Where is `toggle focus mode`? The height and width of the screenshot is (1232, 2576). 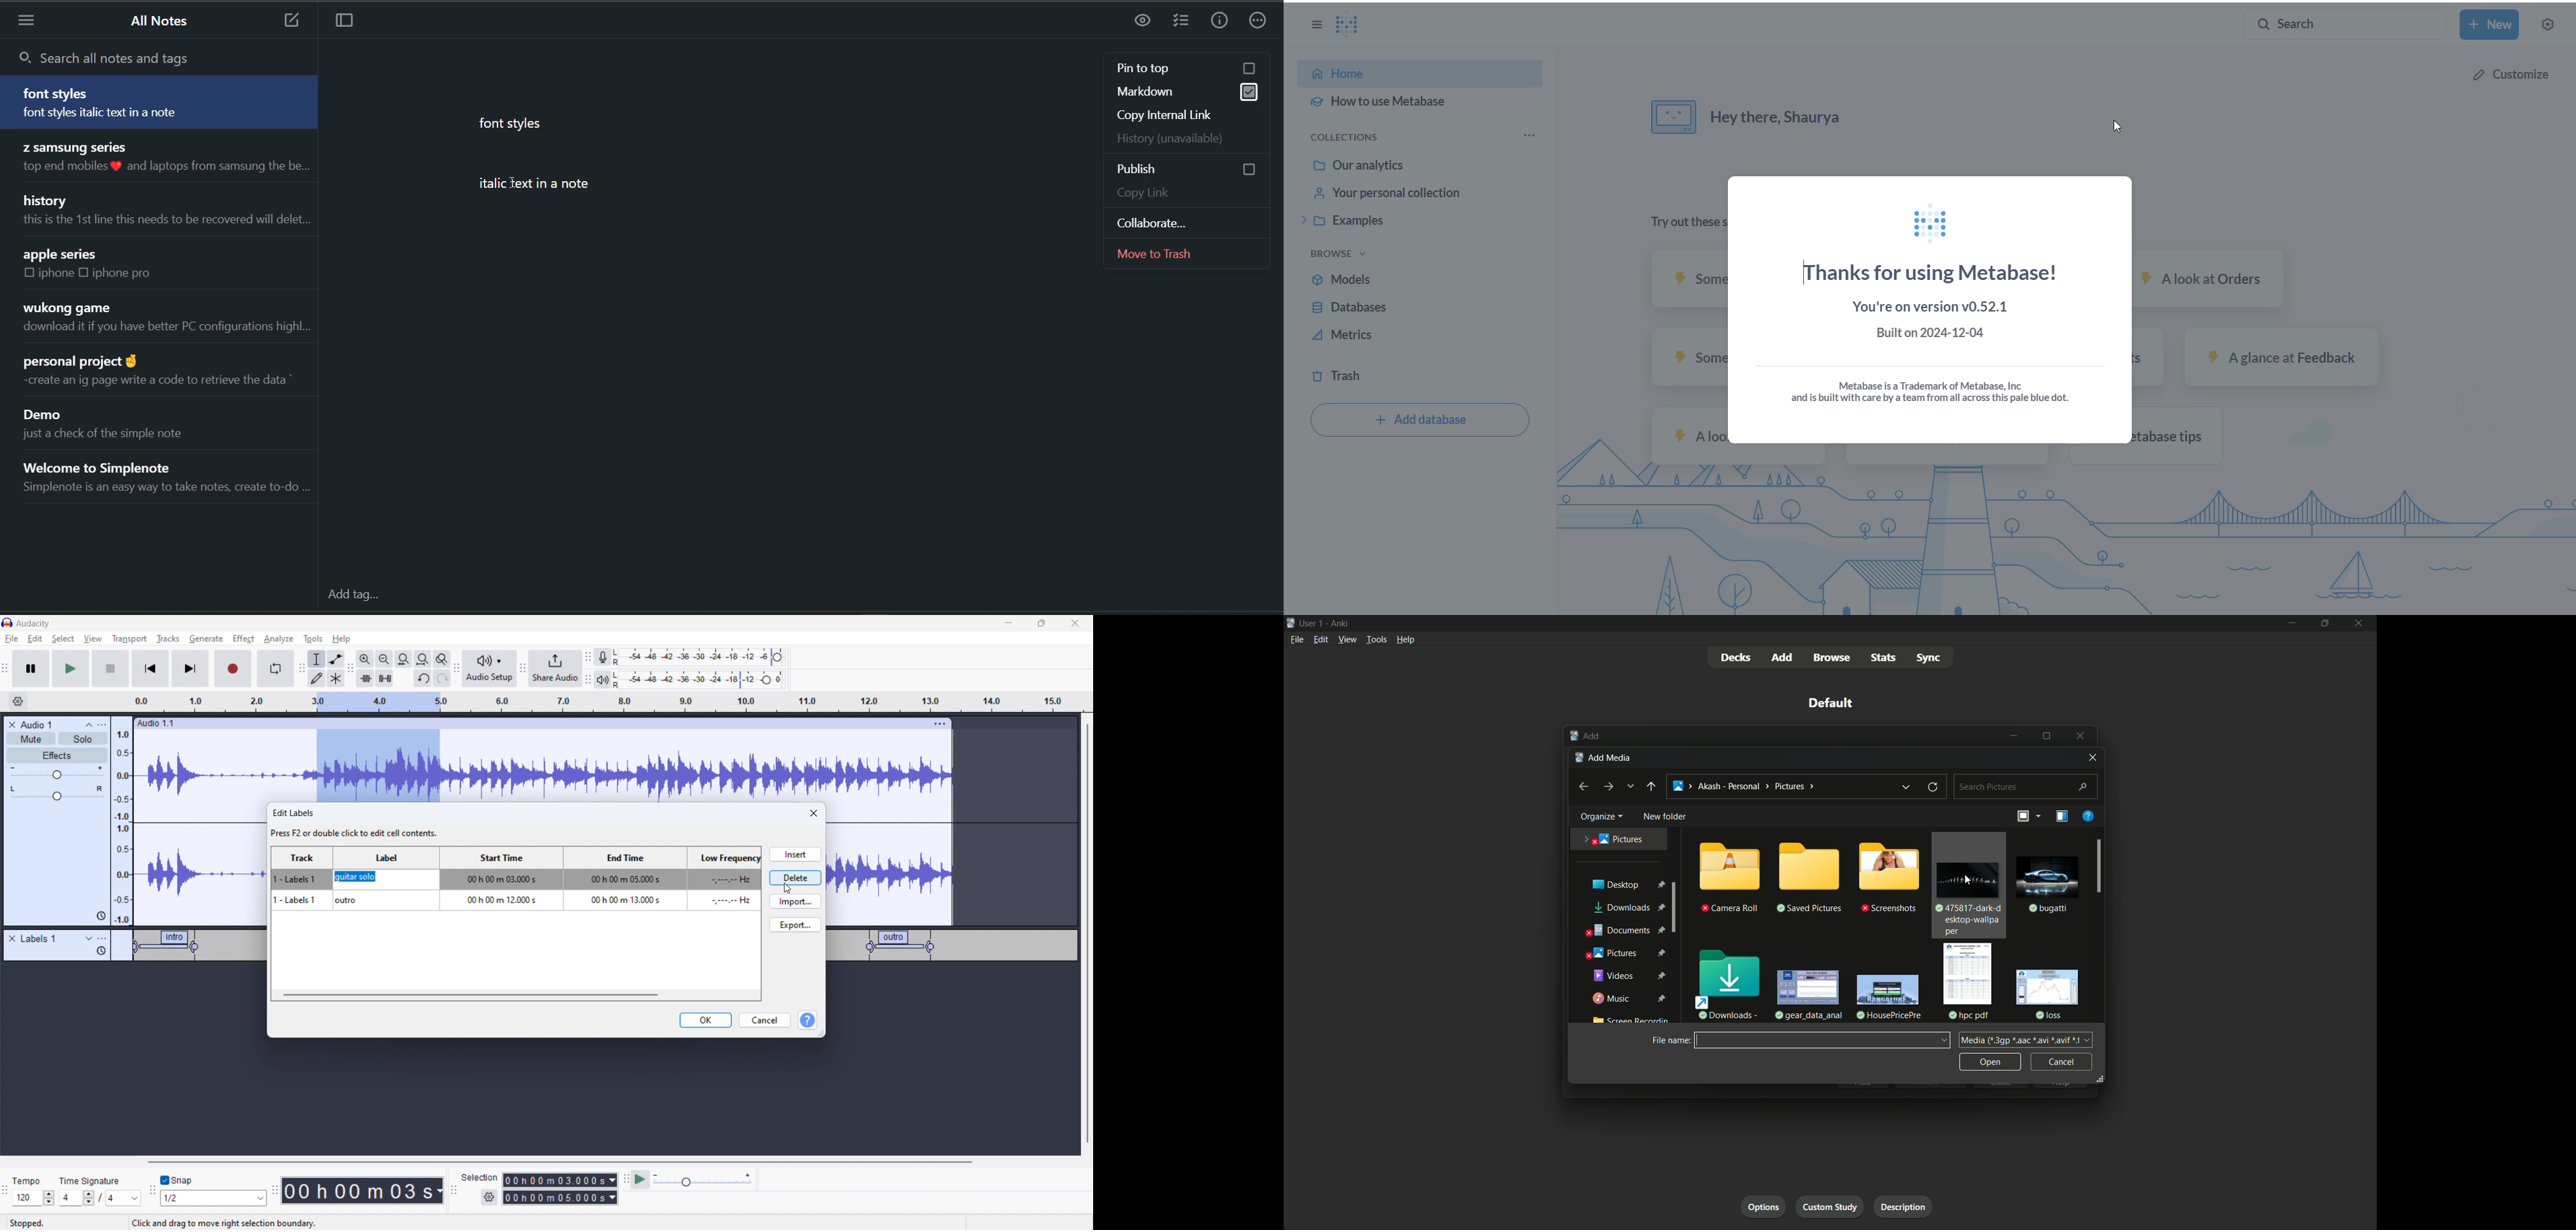
toggle focus mode is located at coordinates (353, 23).